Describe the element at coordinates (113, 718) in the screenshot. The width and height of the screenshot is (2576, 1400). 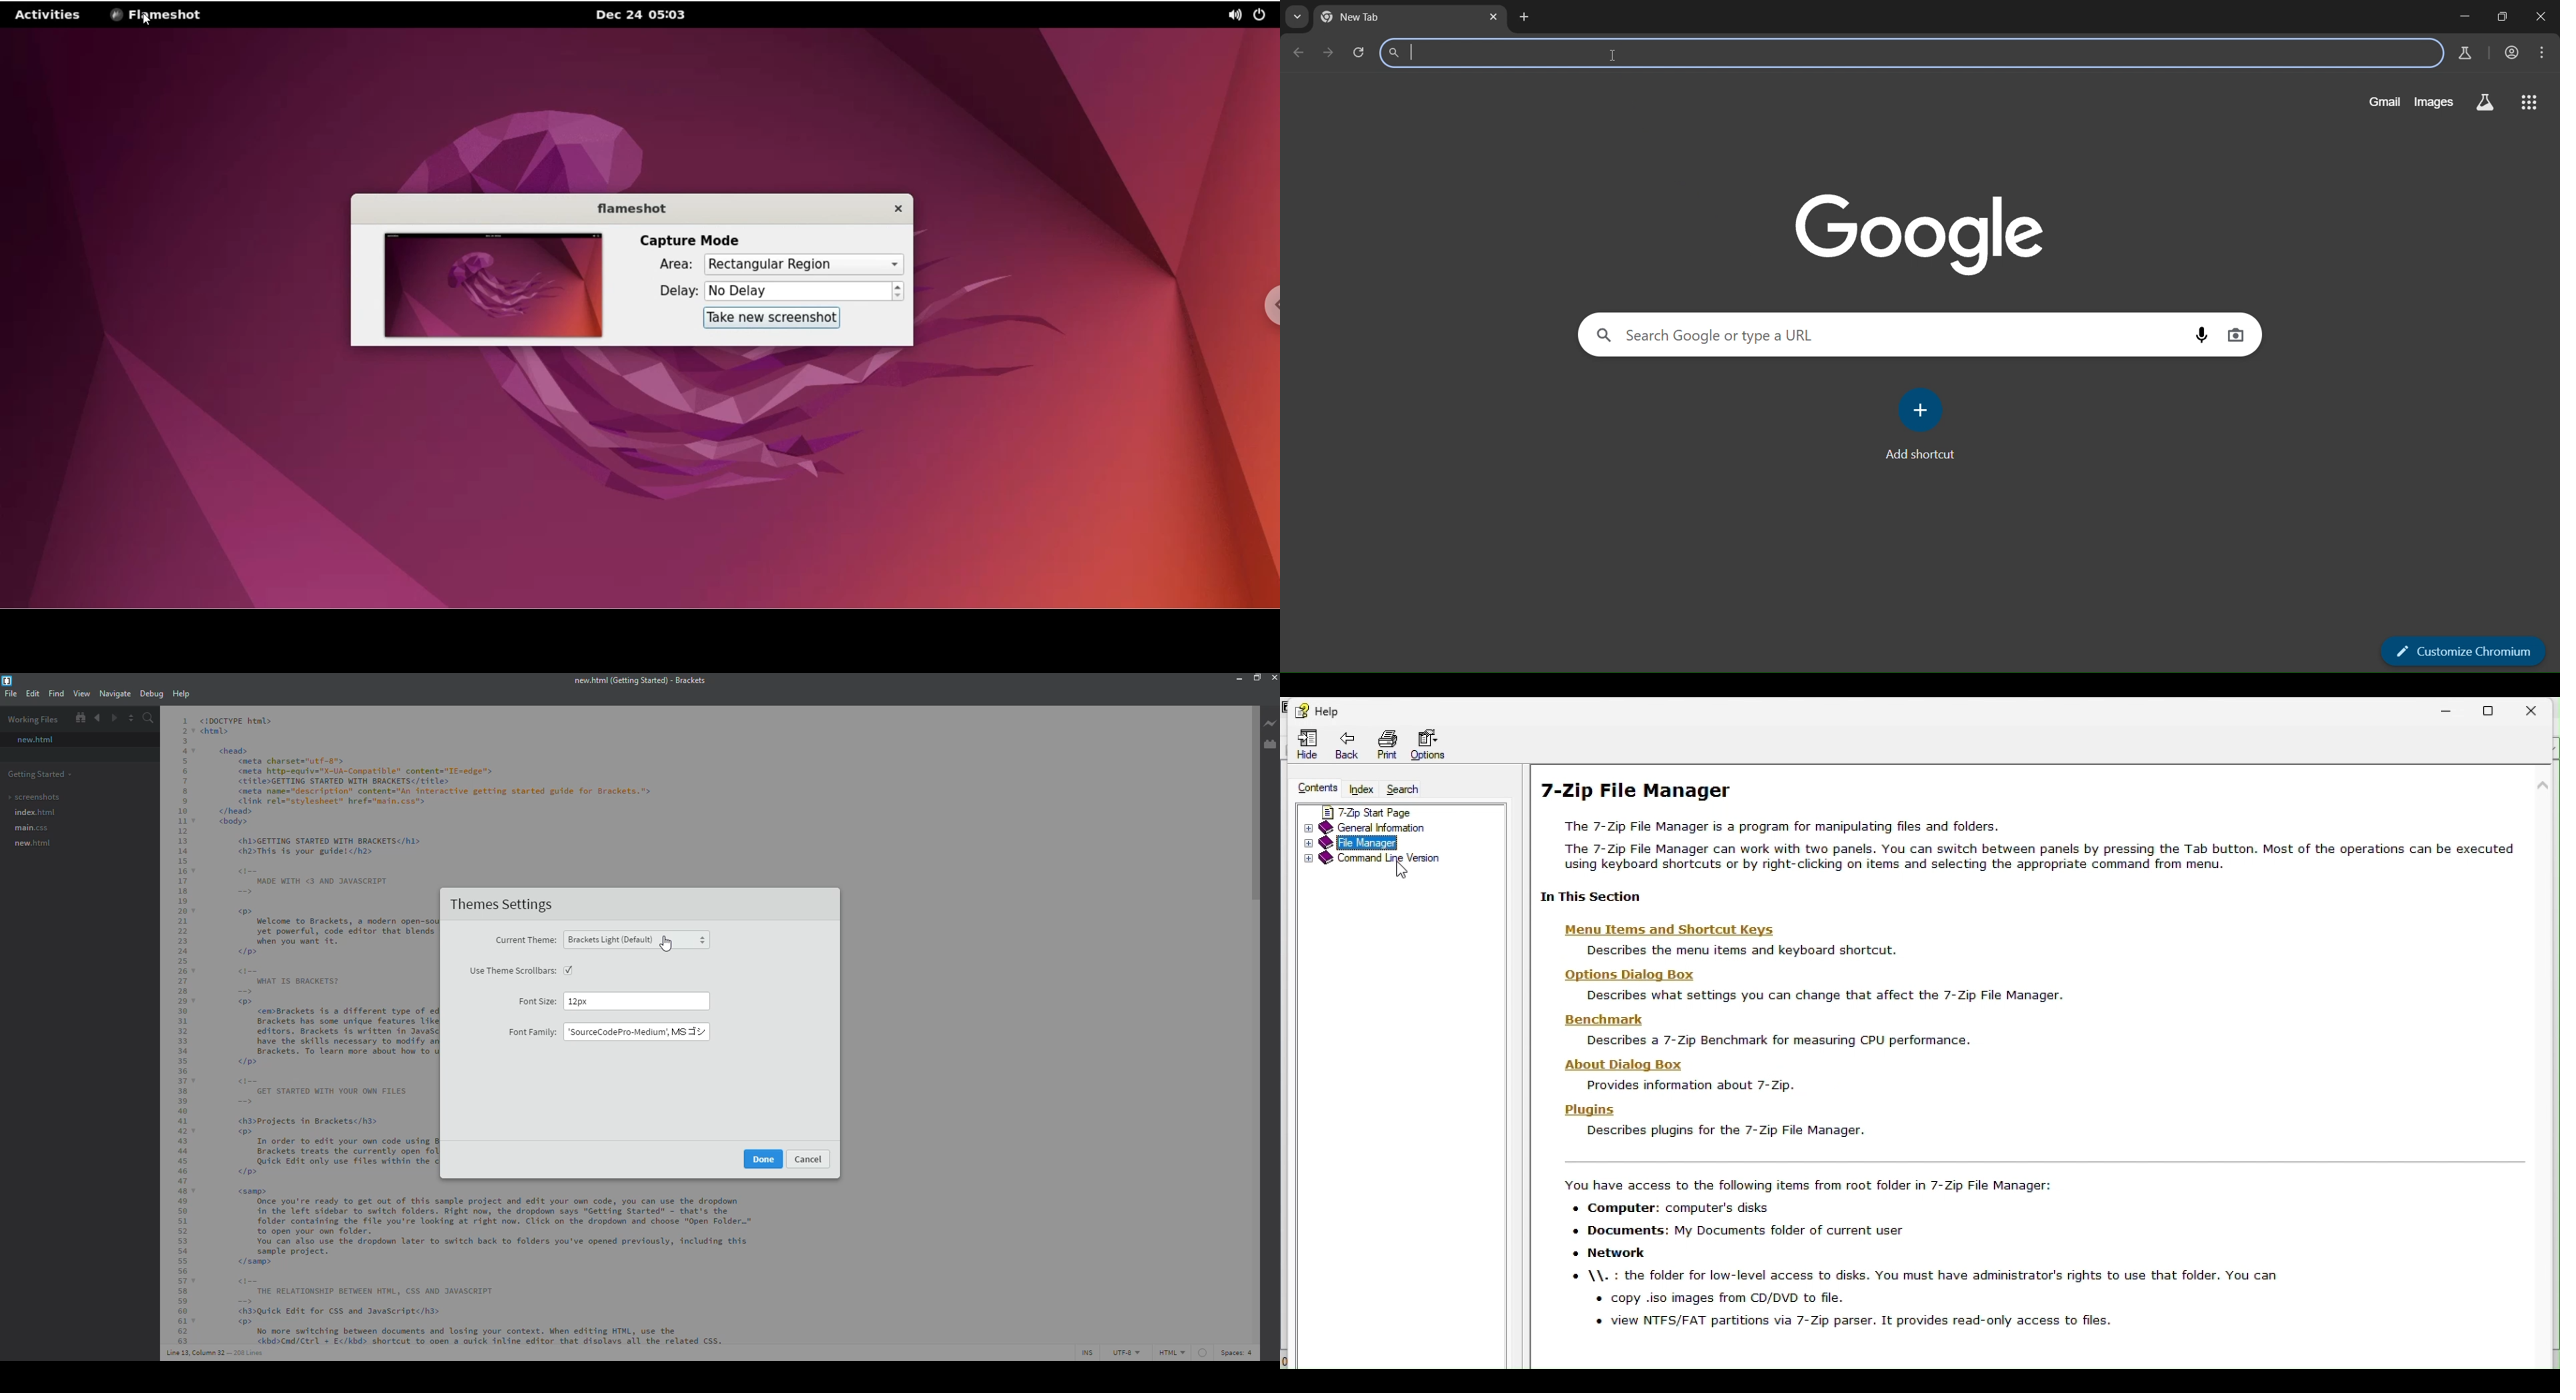
I see `forward` at that location.